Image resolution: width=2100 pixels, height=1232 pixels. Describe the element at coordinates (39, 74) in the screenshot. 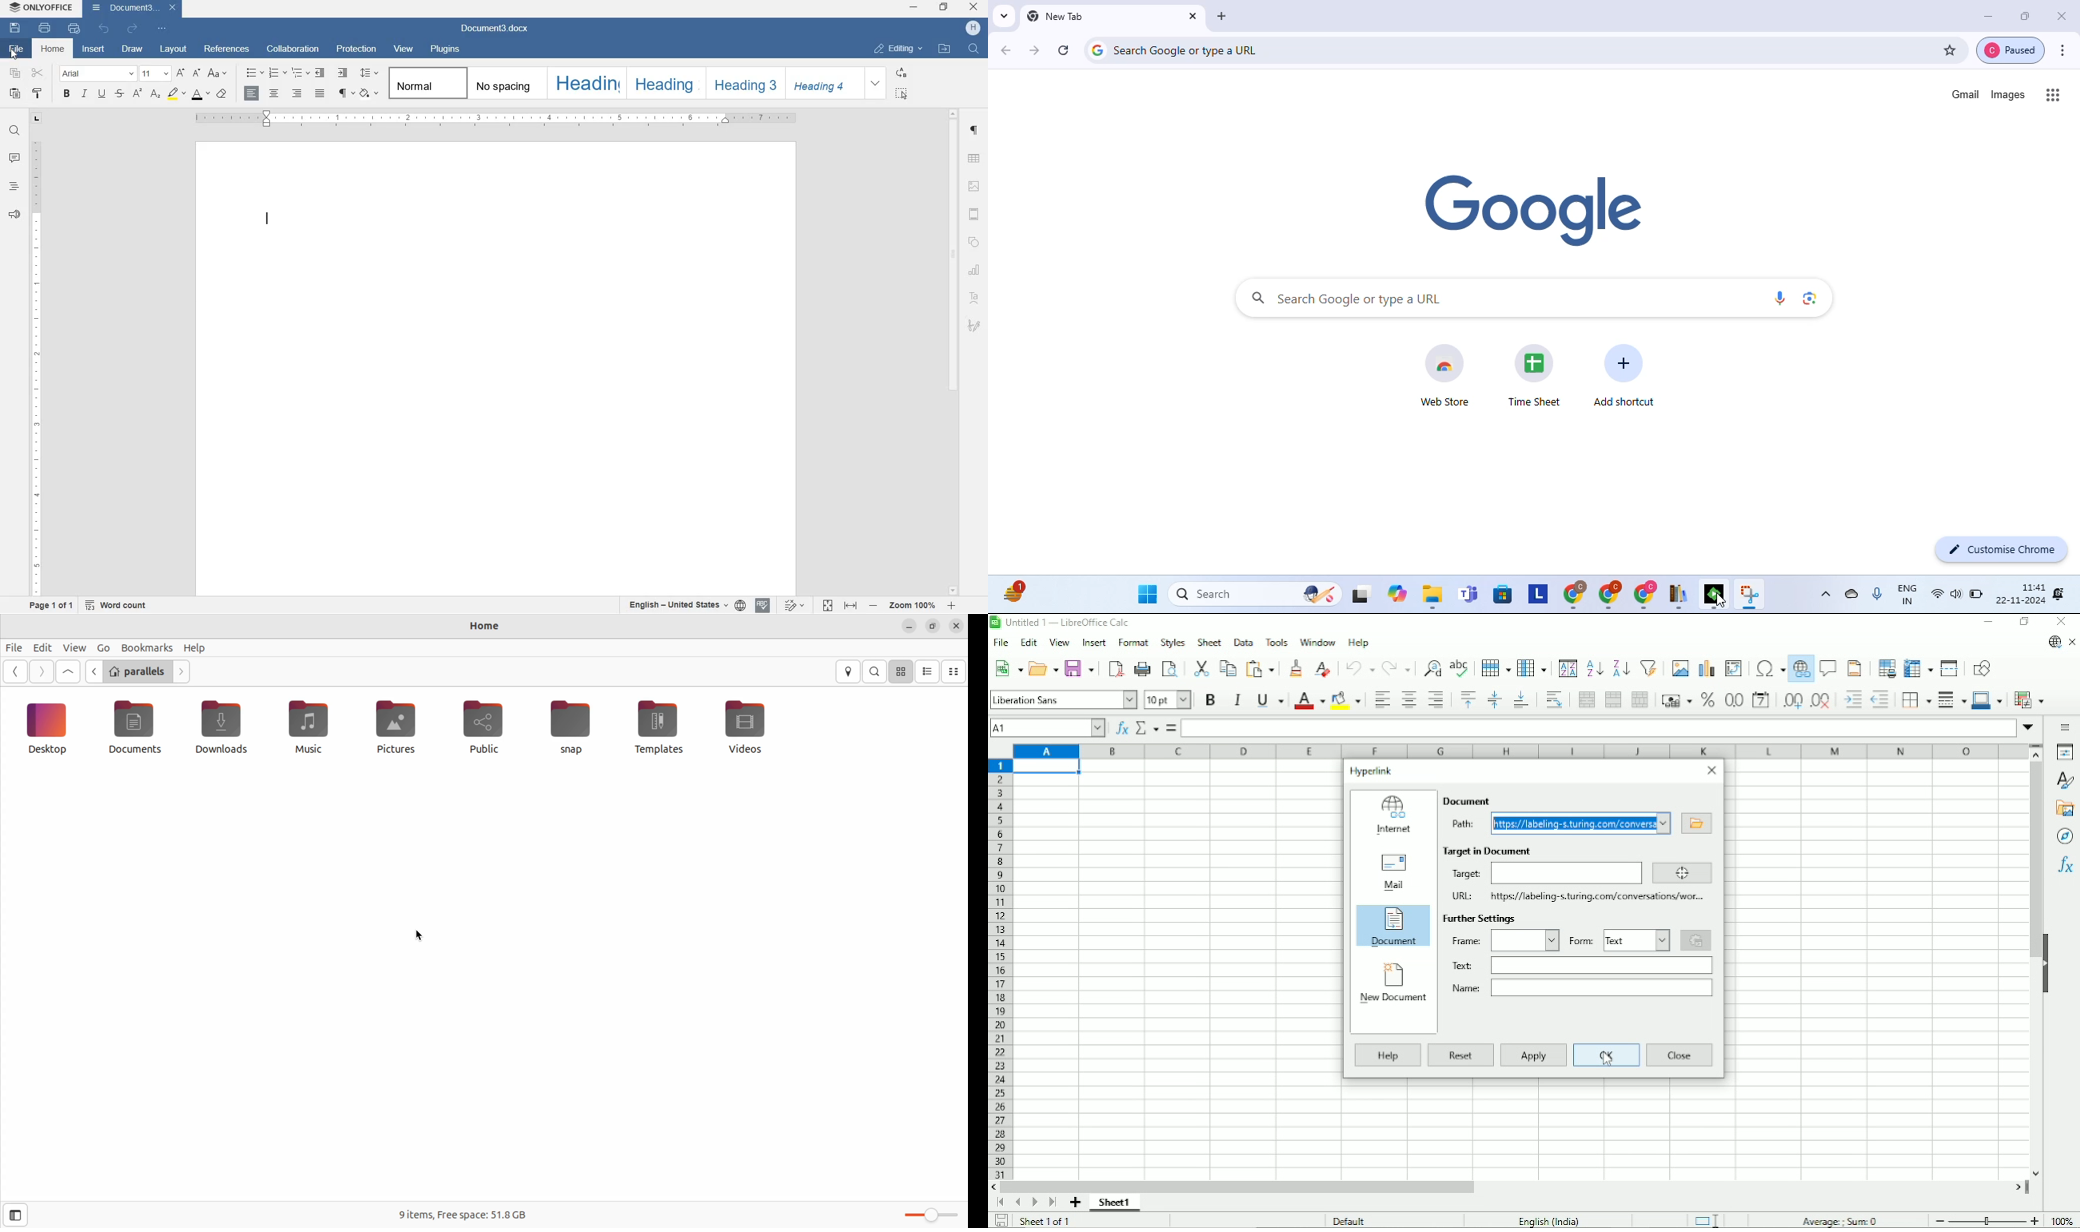

I see `cut` at that location.